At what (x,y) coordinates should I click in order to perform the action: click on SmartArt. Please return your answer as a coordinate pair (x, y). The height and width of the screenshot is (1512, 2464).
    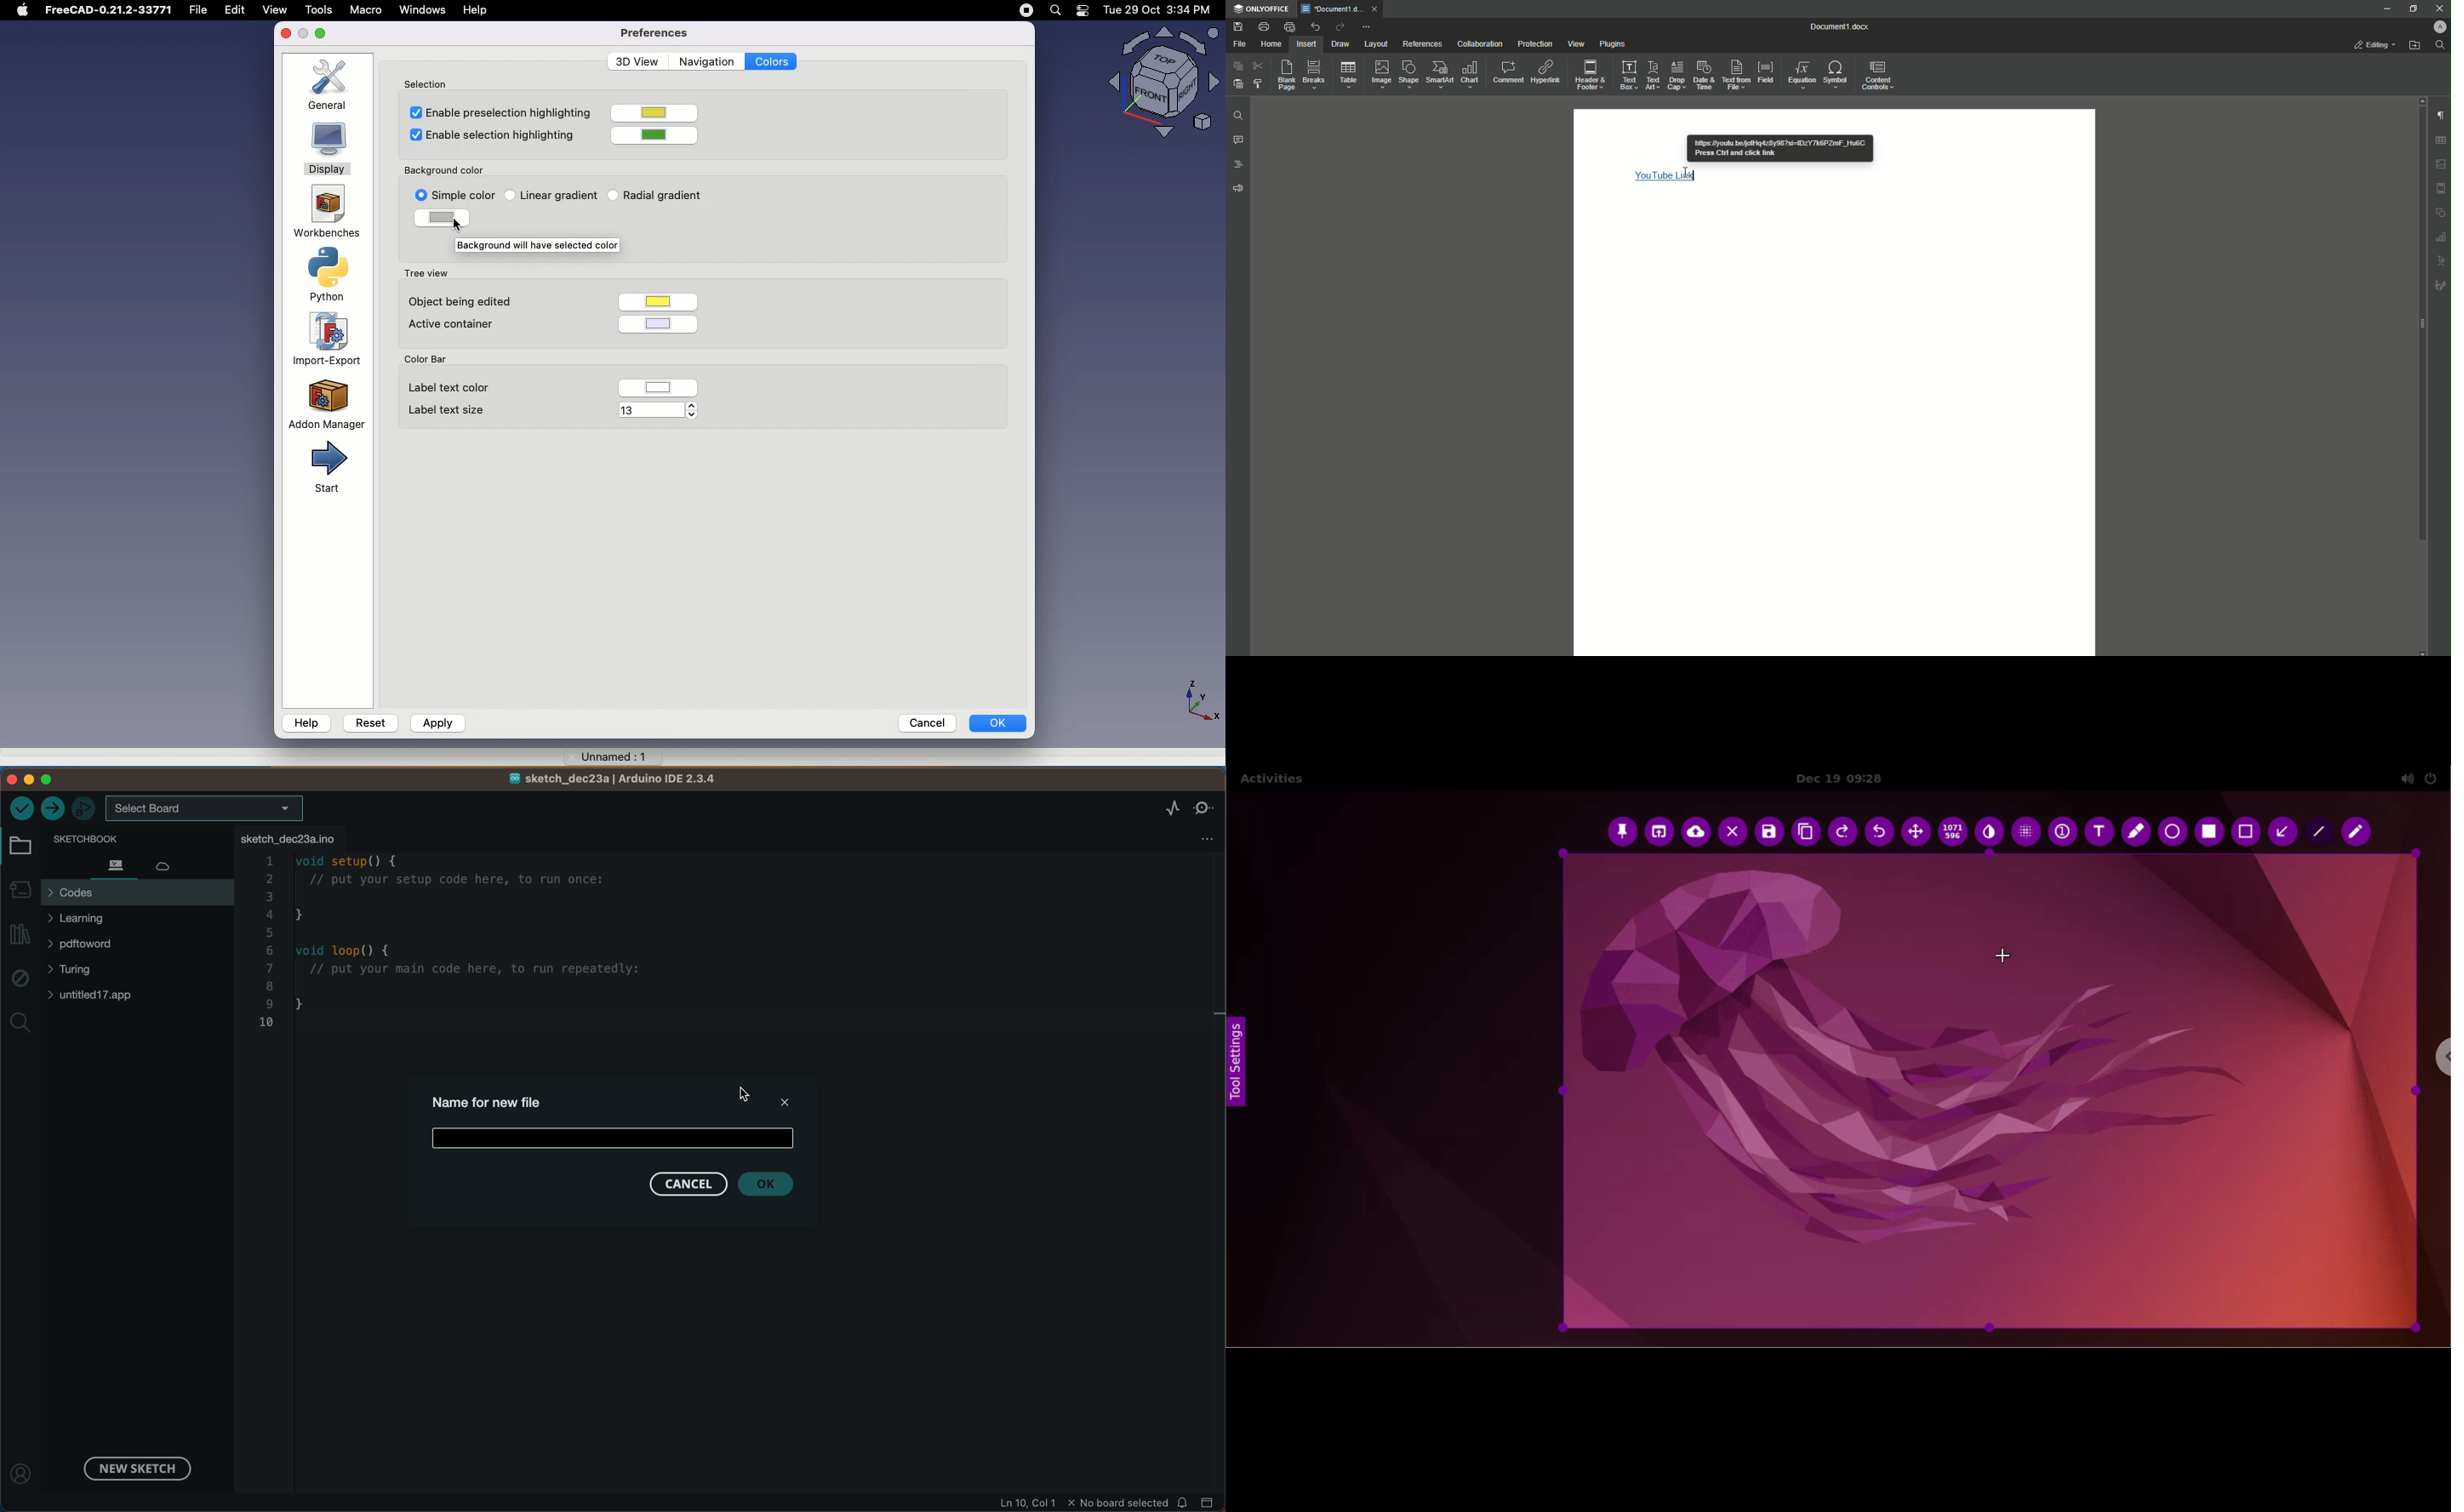
    Looking at the image, I should click on (1441, 75).